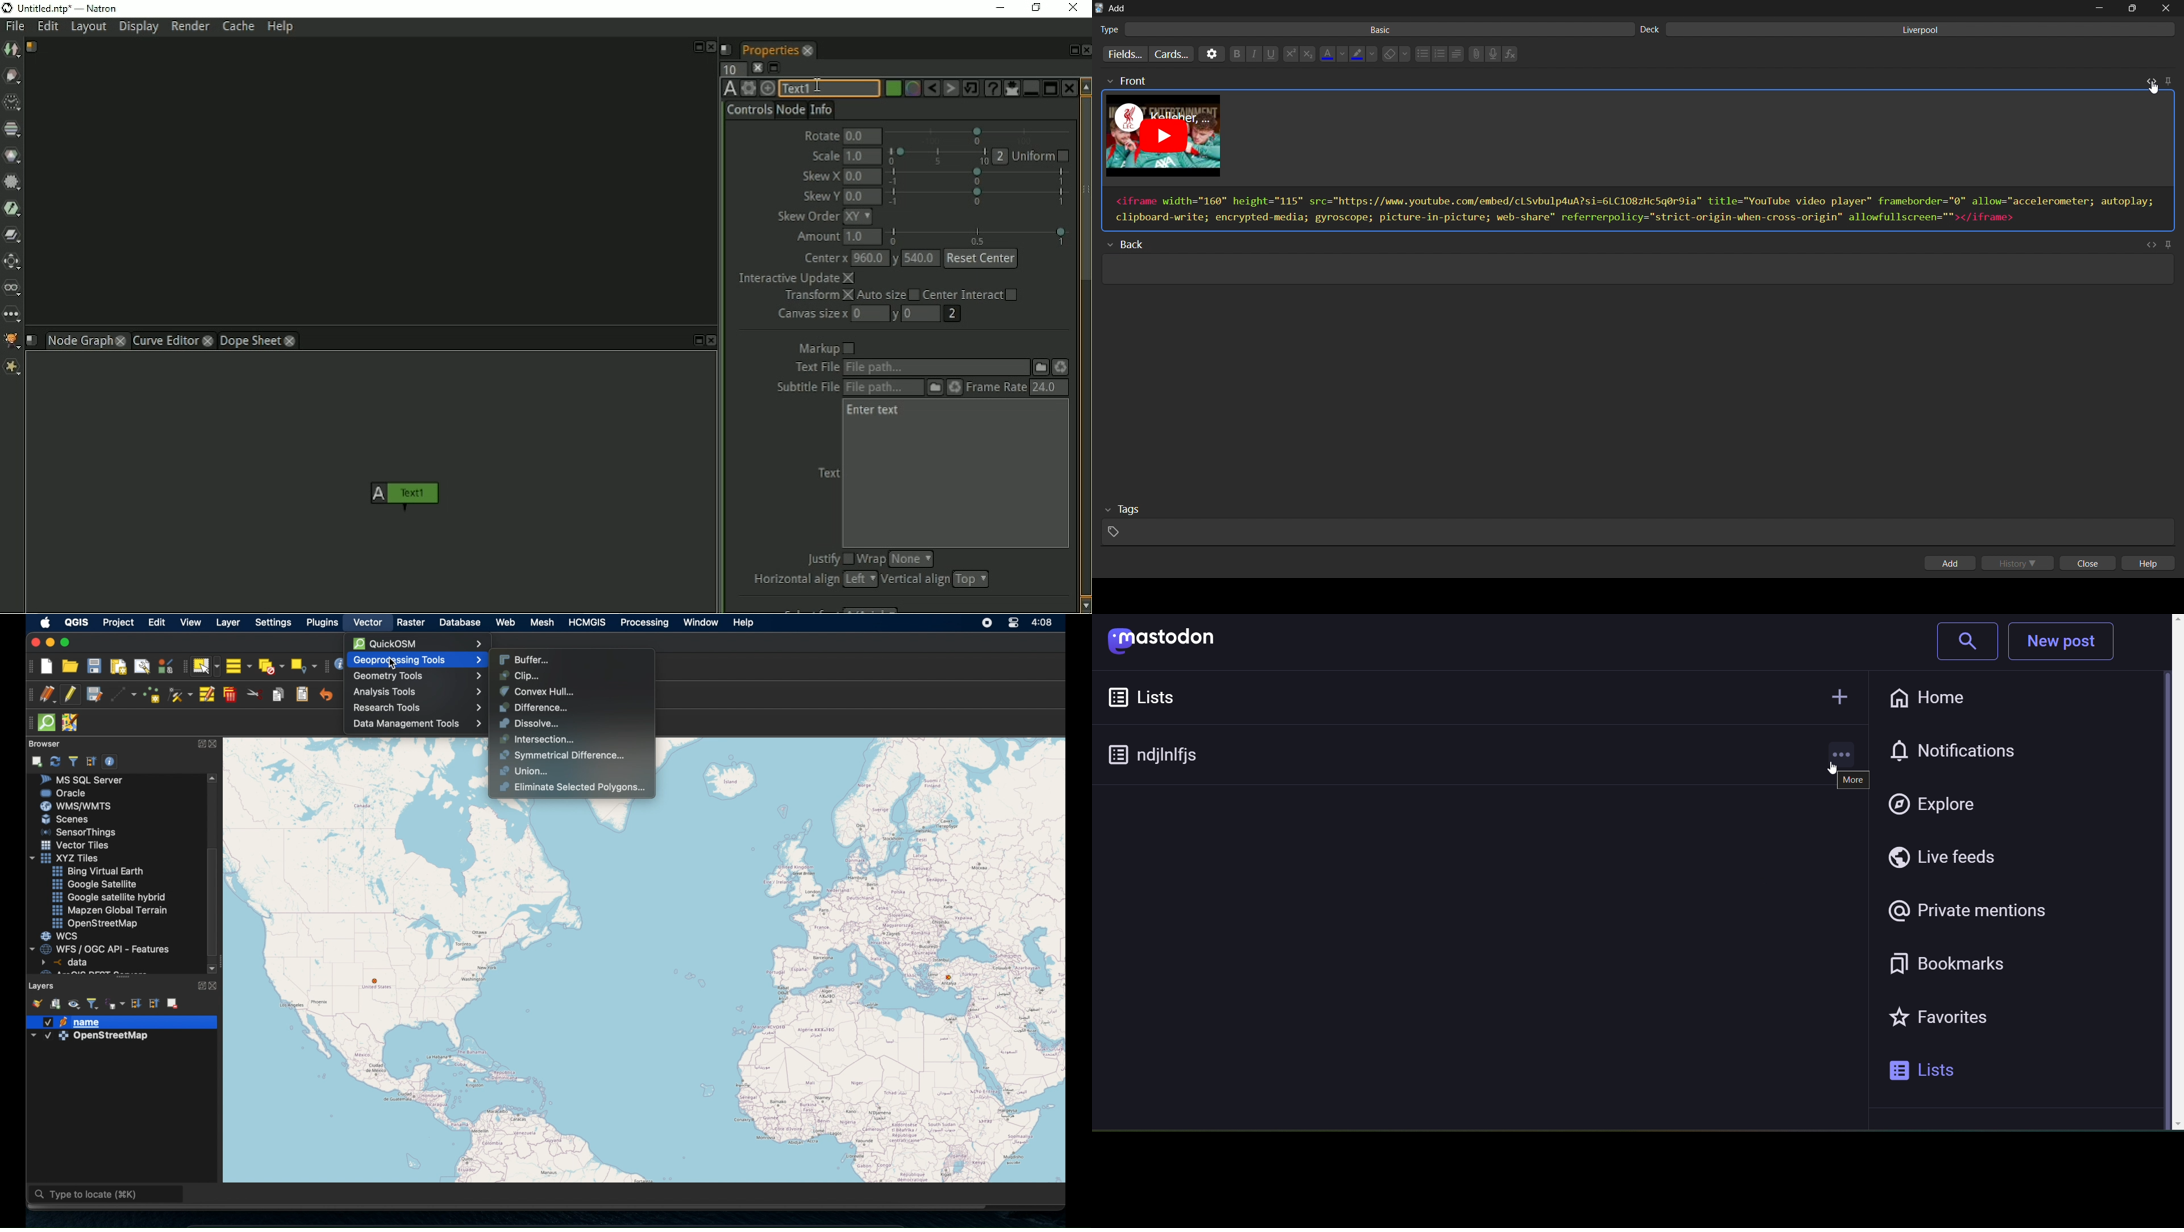 This screenshot has width=2184, height=1232. What do you see at coordinates (2020, 563) in the screenshot?
I see `history` at bounding box center [2020, 563].